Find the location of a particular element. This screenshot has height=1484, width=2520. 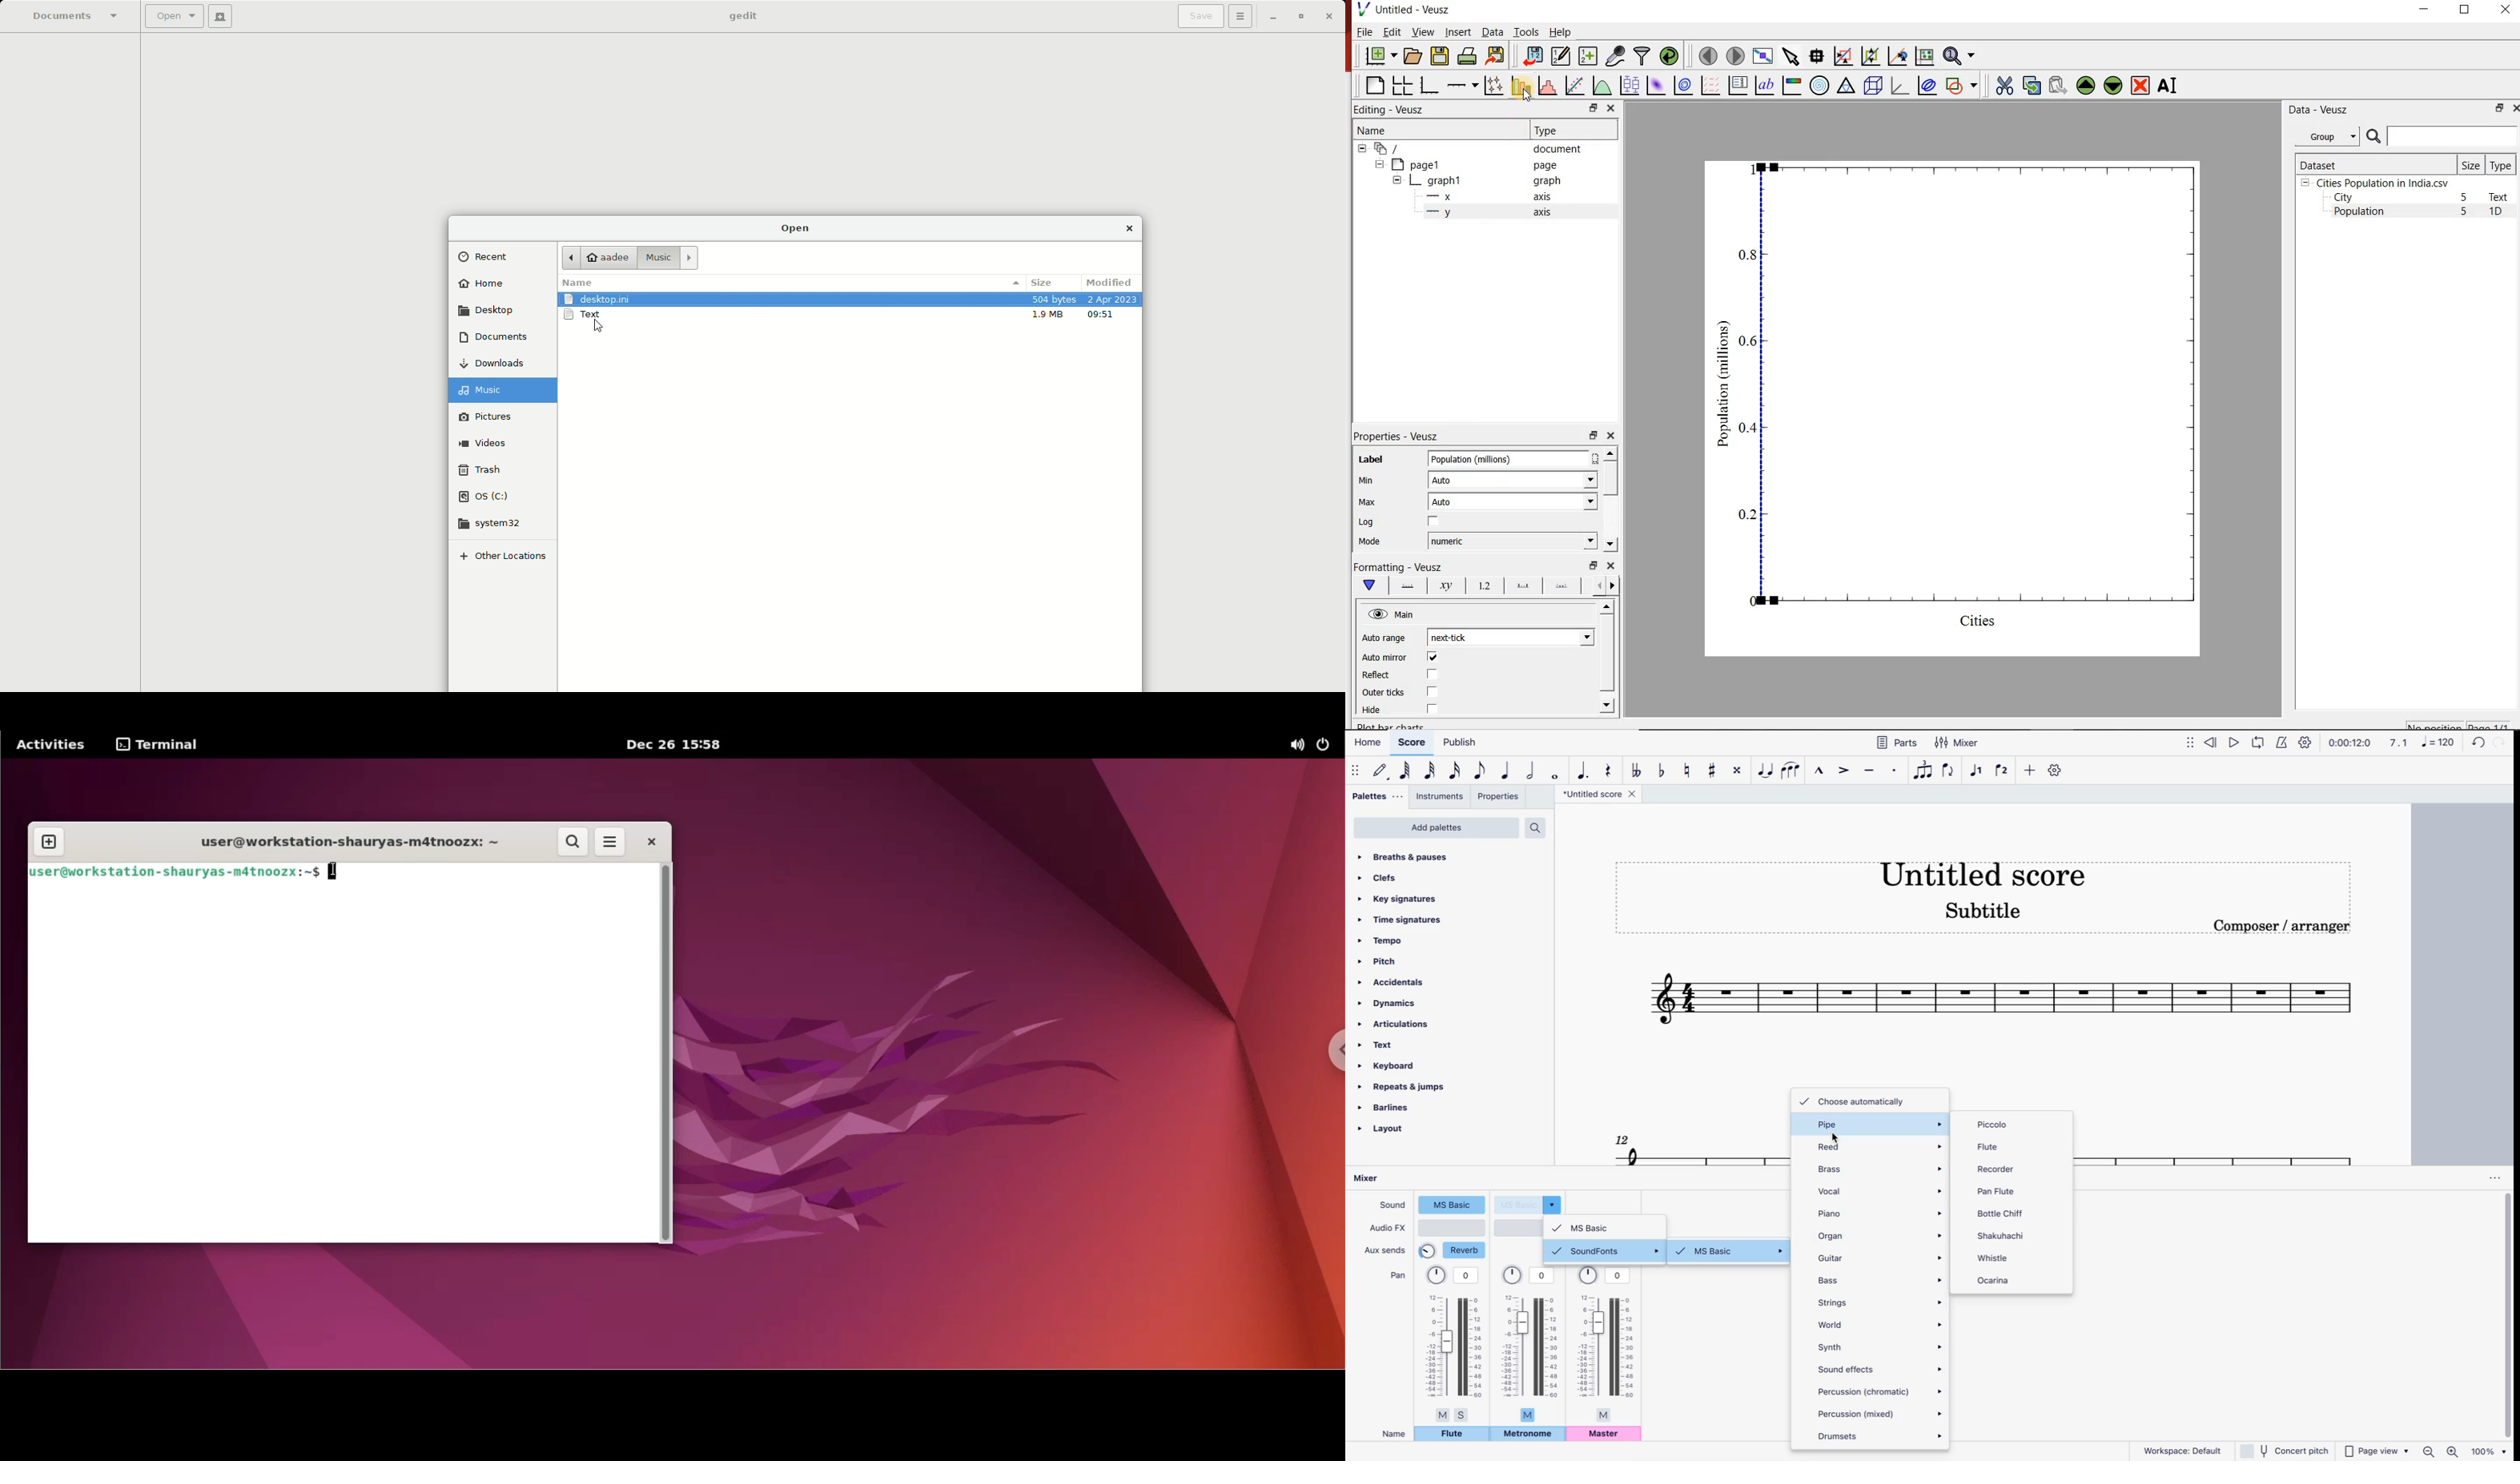

pan is located at coordinates (1607, 1344).